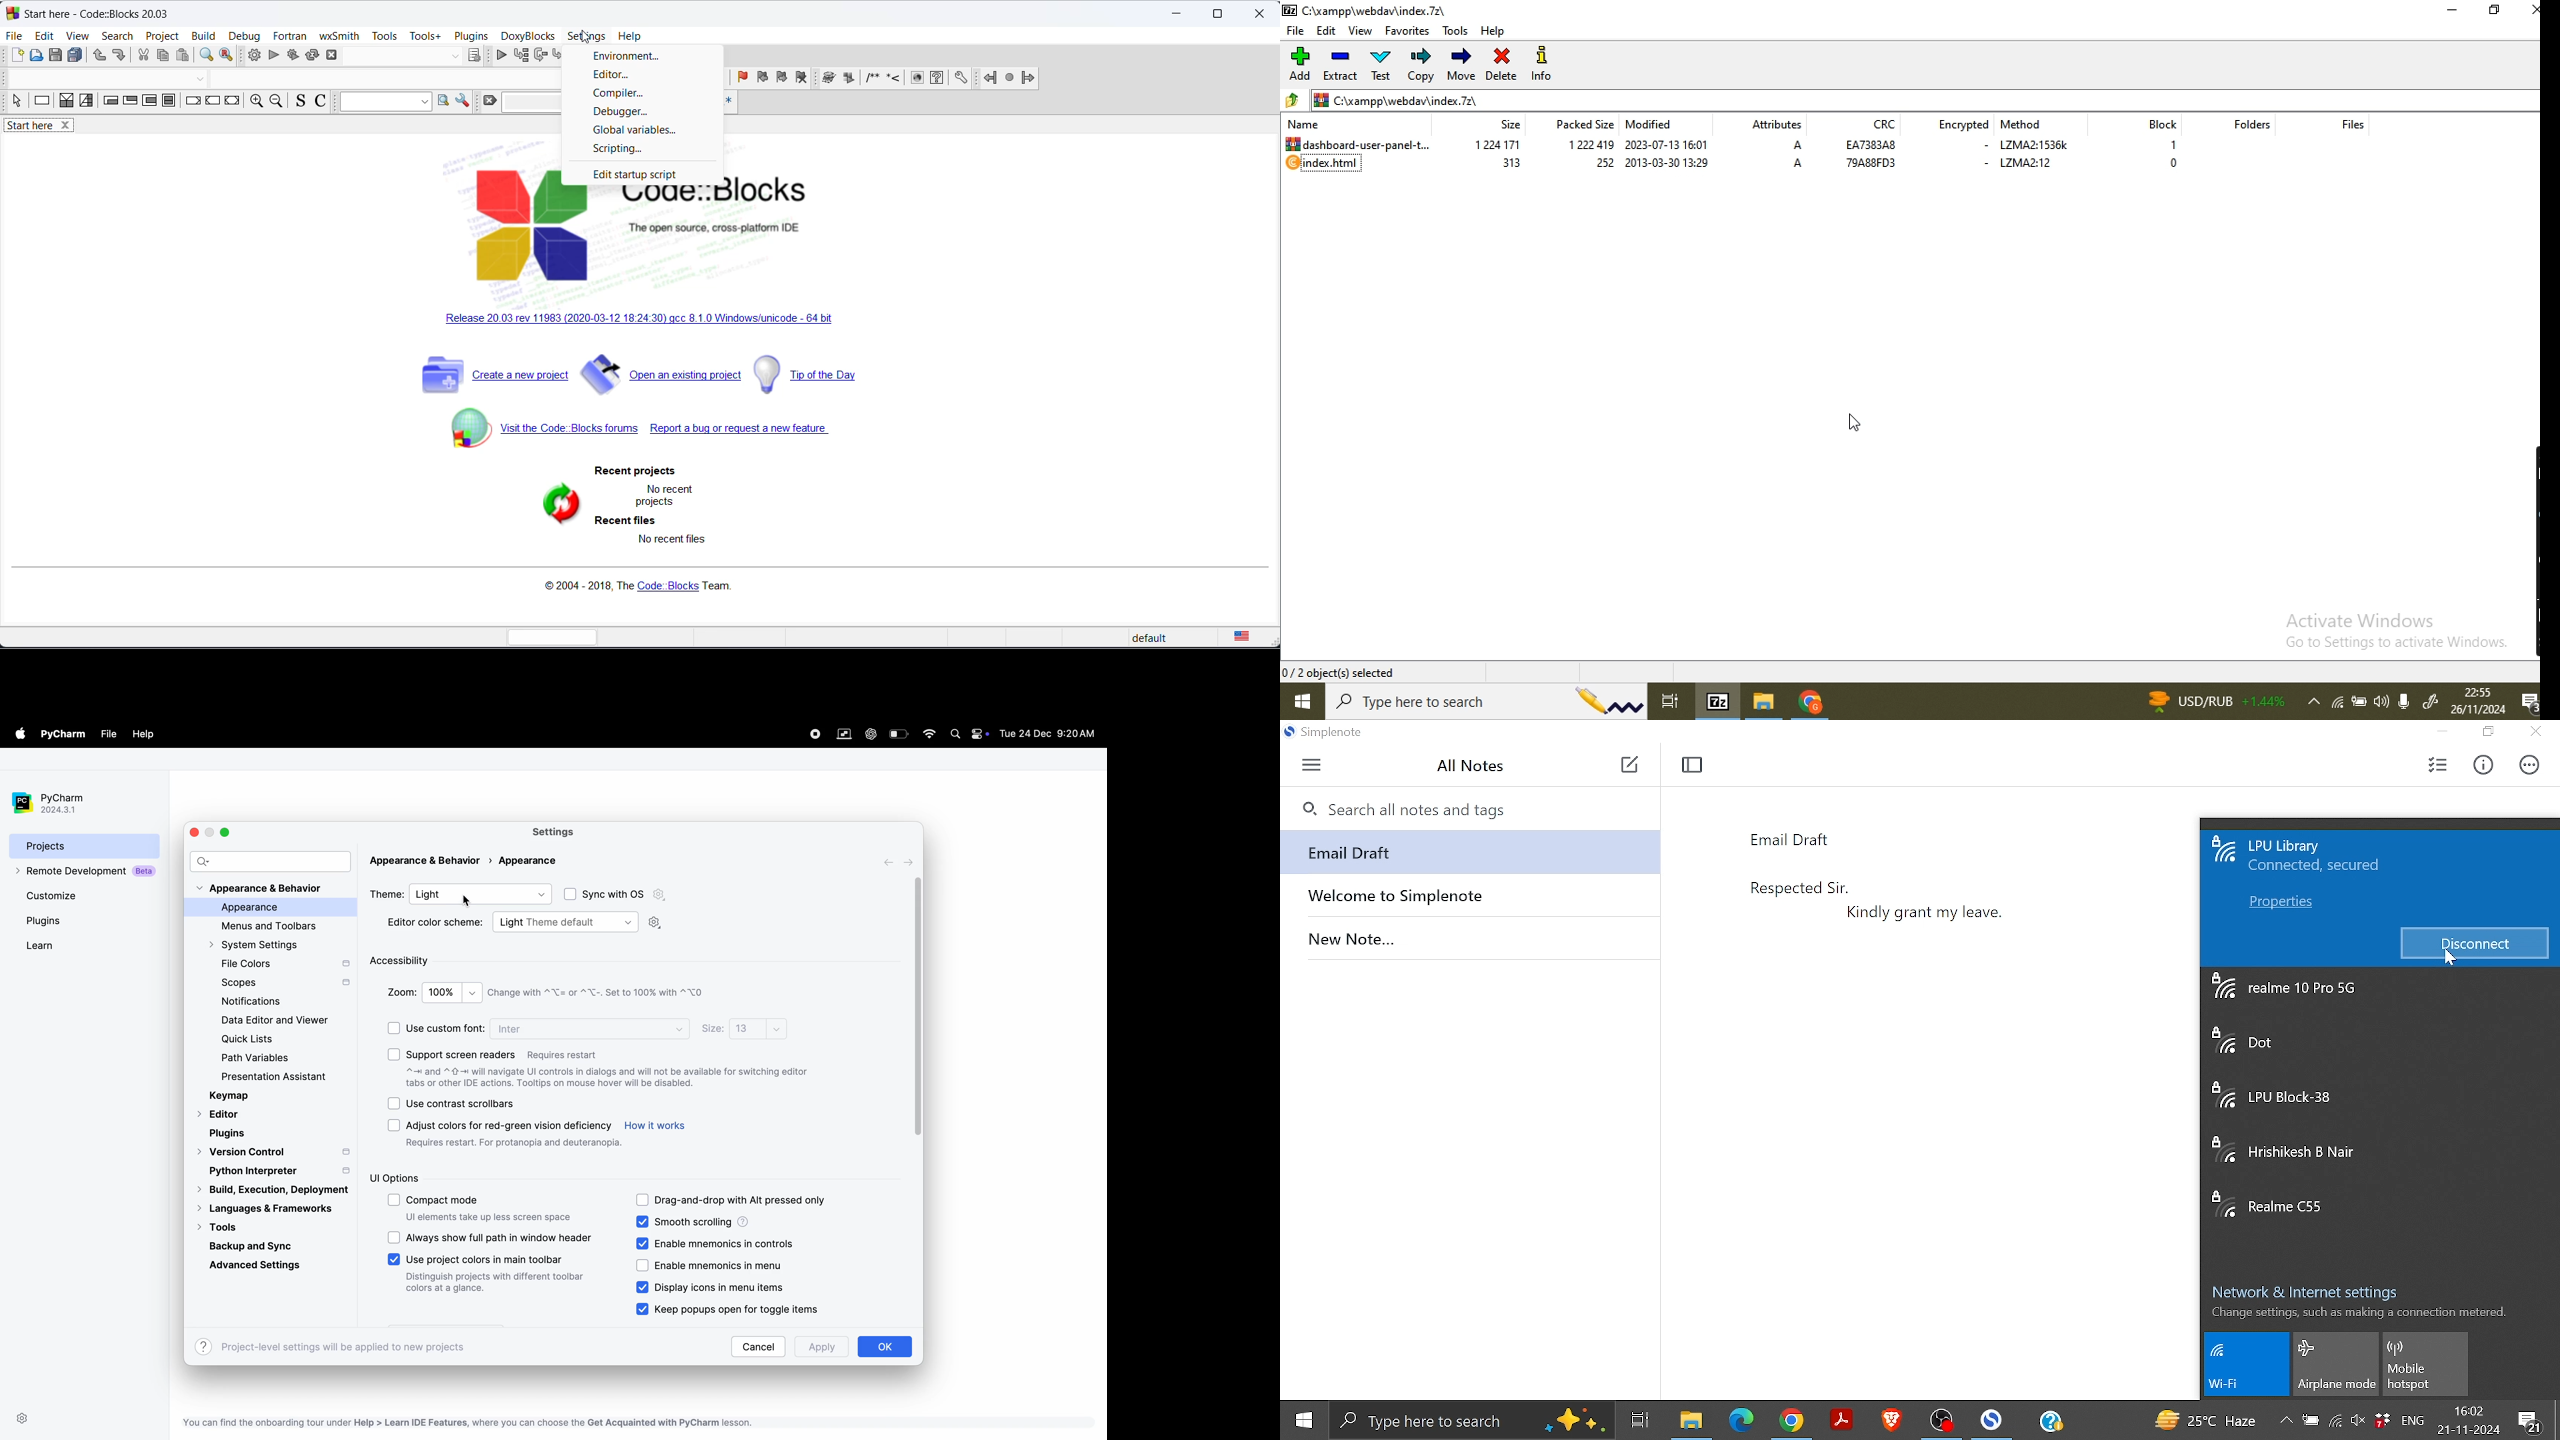 The height and width of the screenshot is (1456, 2576). I want to click on Editor..., so click(619, 73).